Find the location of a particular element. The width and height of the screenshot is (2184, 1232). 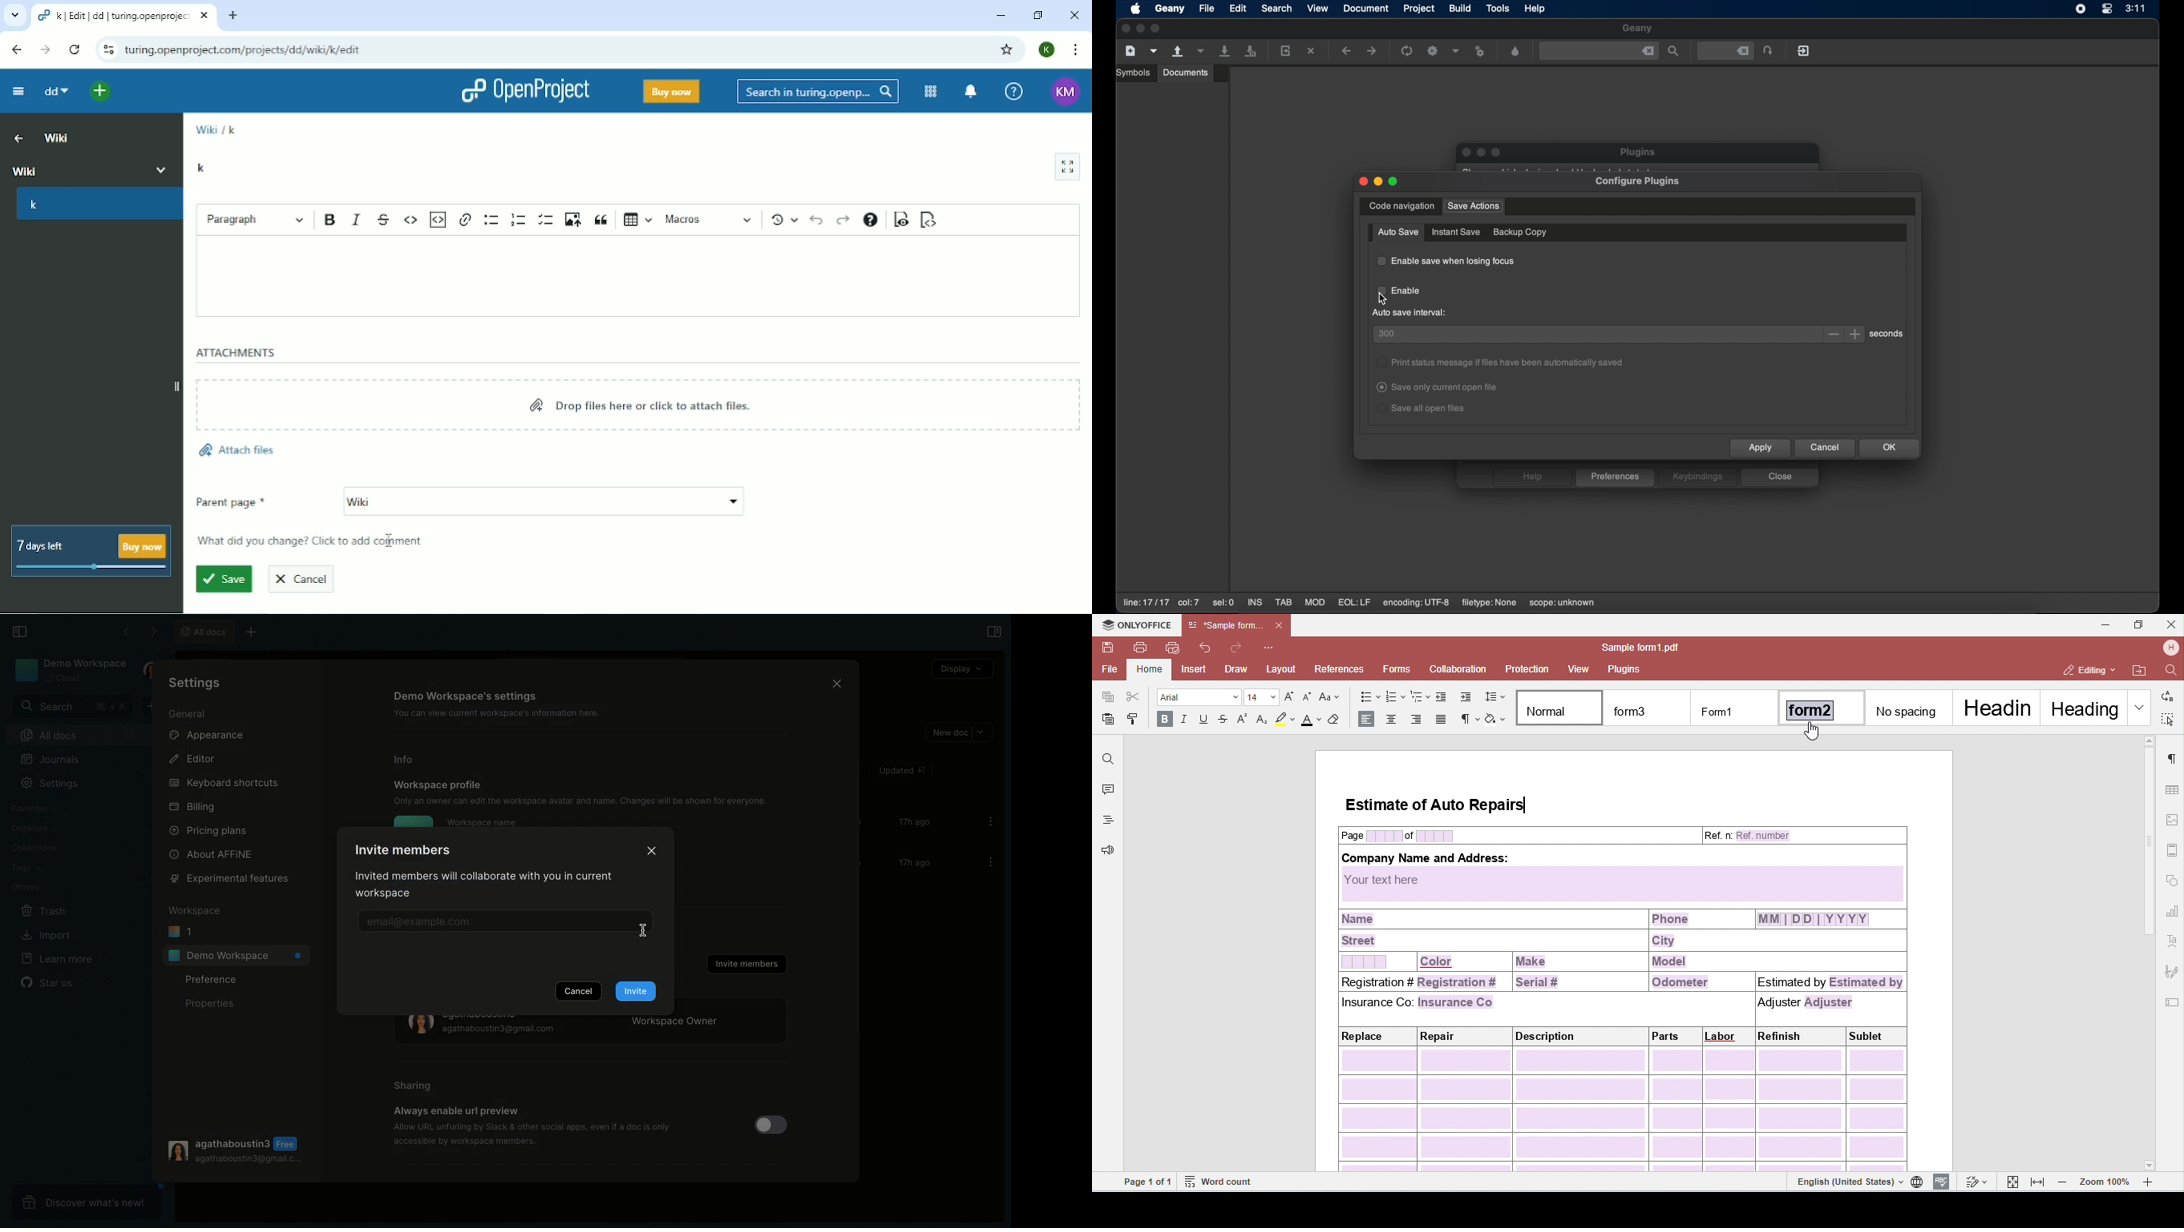

Collapse project menu is located at coordinates (18, 91).